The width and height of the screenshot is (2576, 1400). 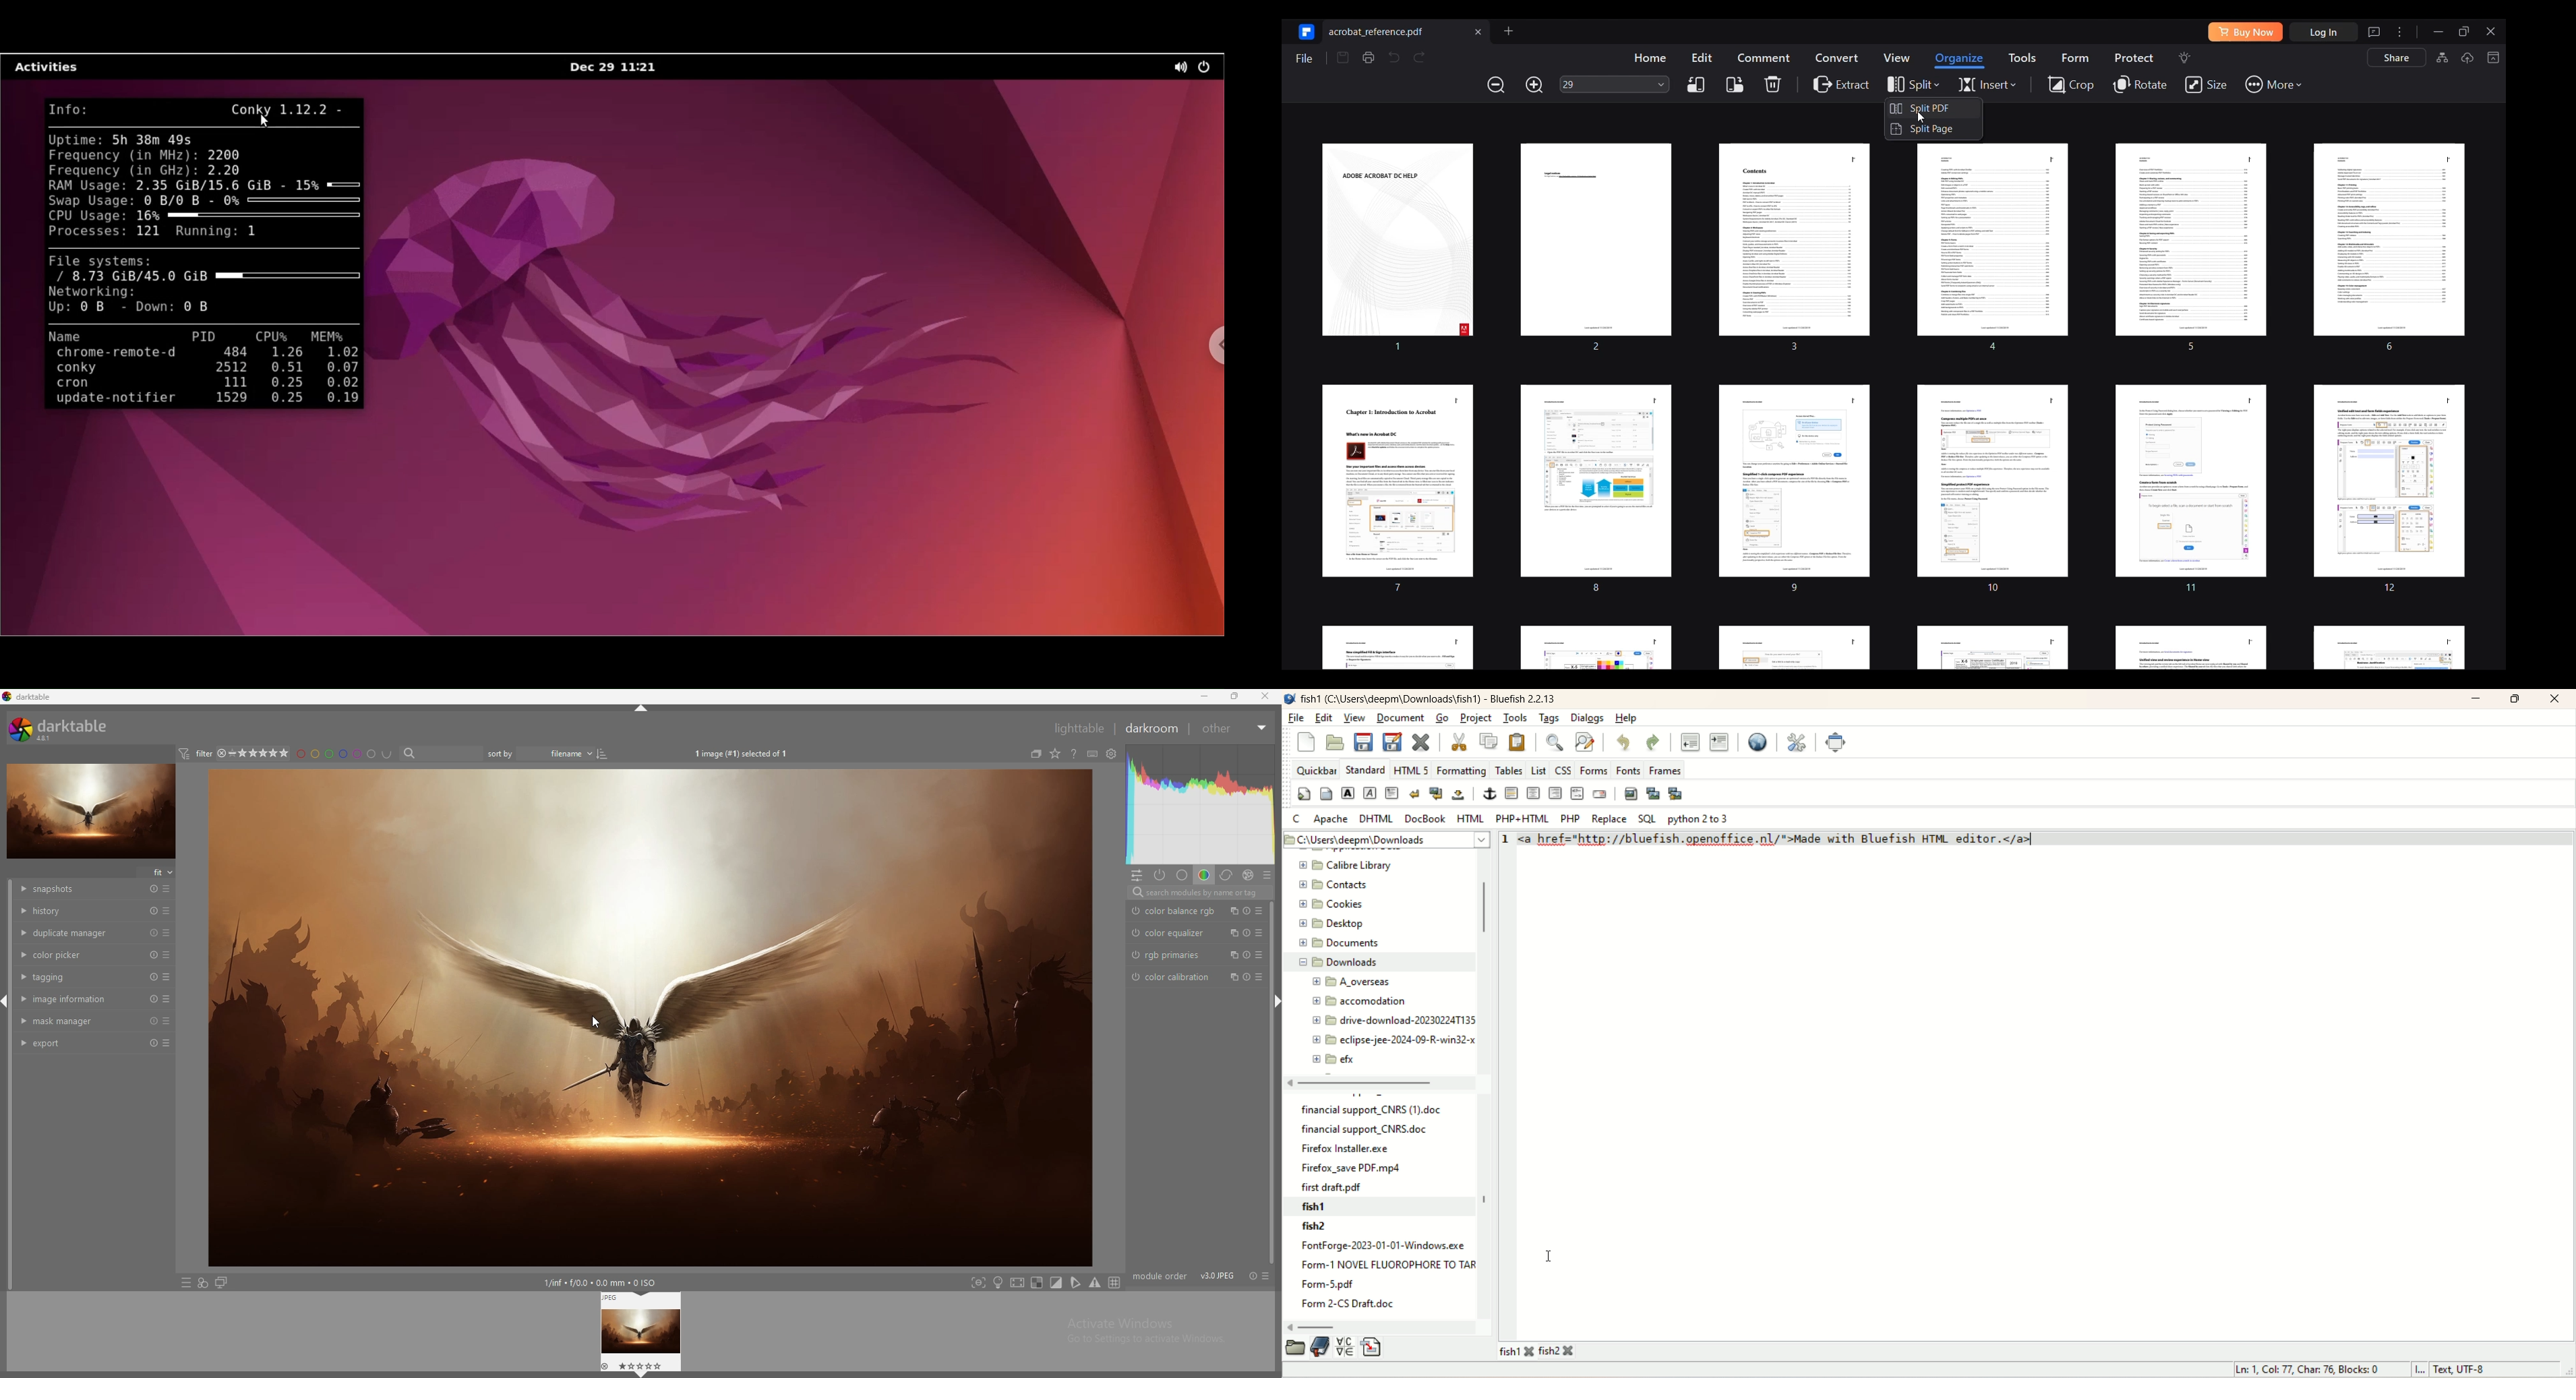 What do you see at coordinates (168, 955) in the screenshot?
I see `preset` at bounding box center [168, 955].